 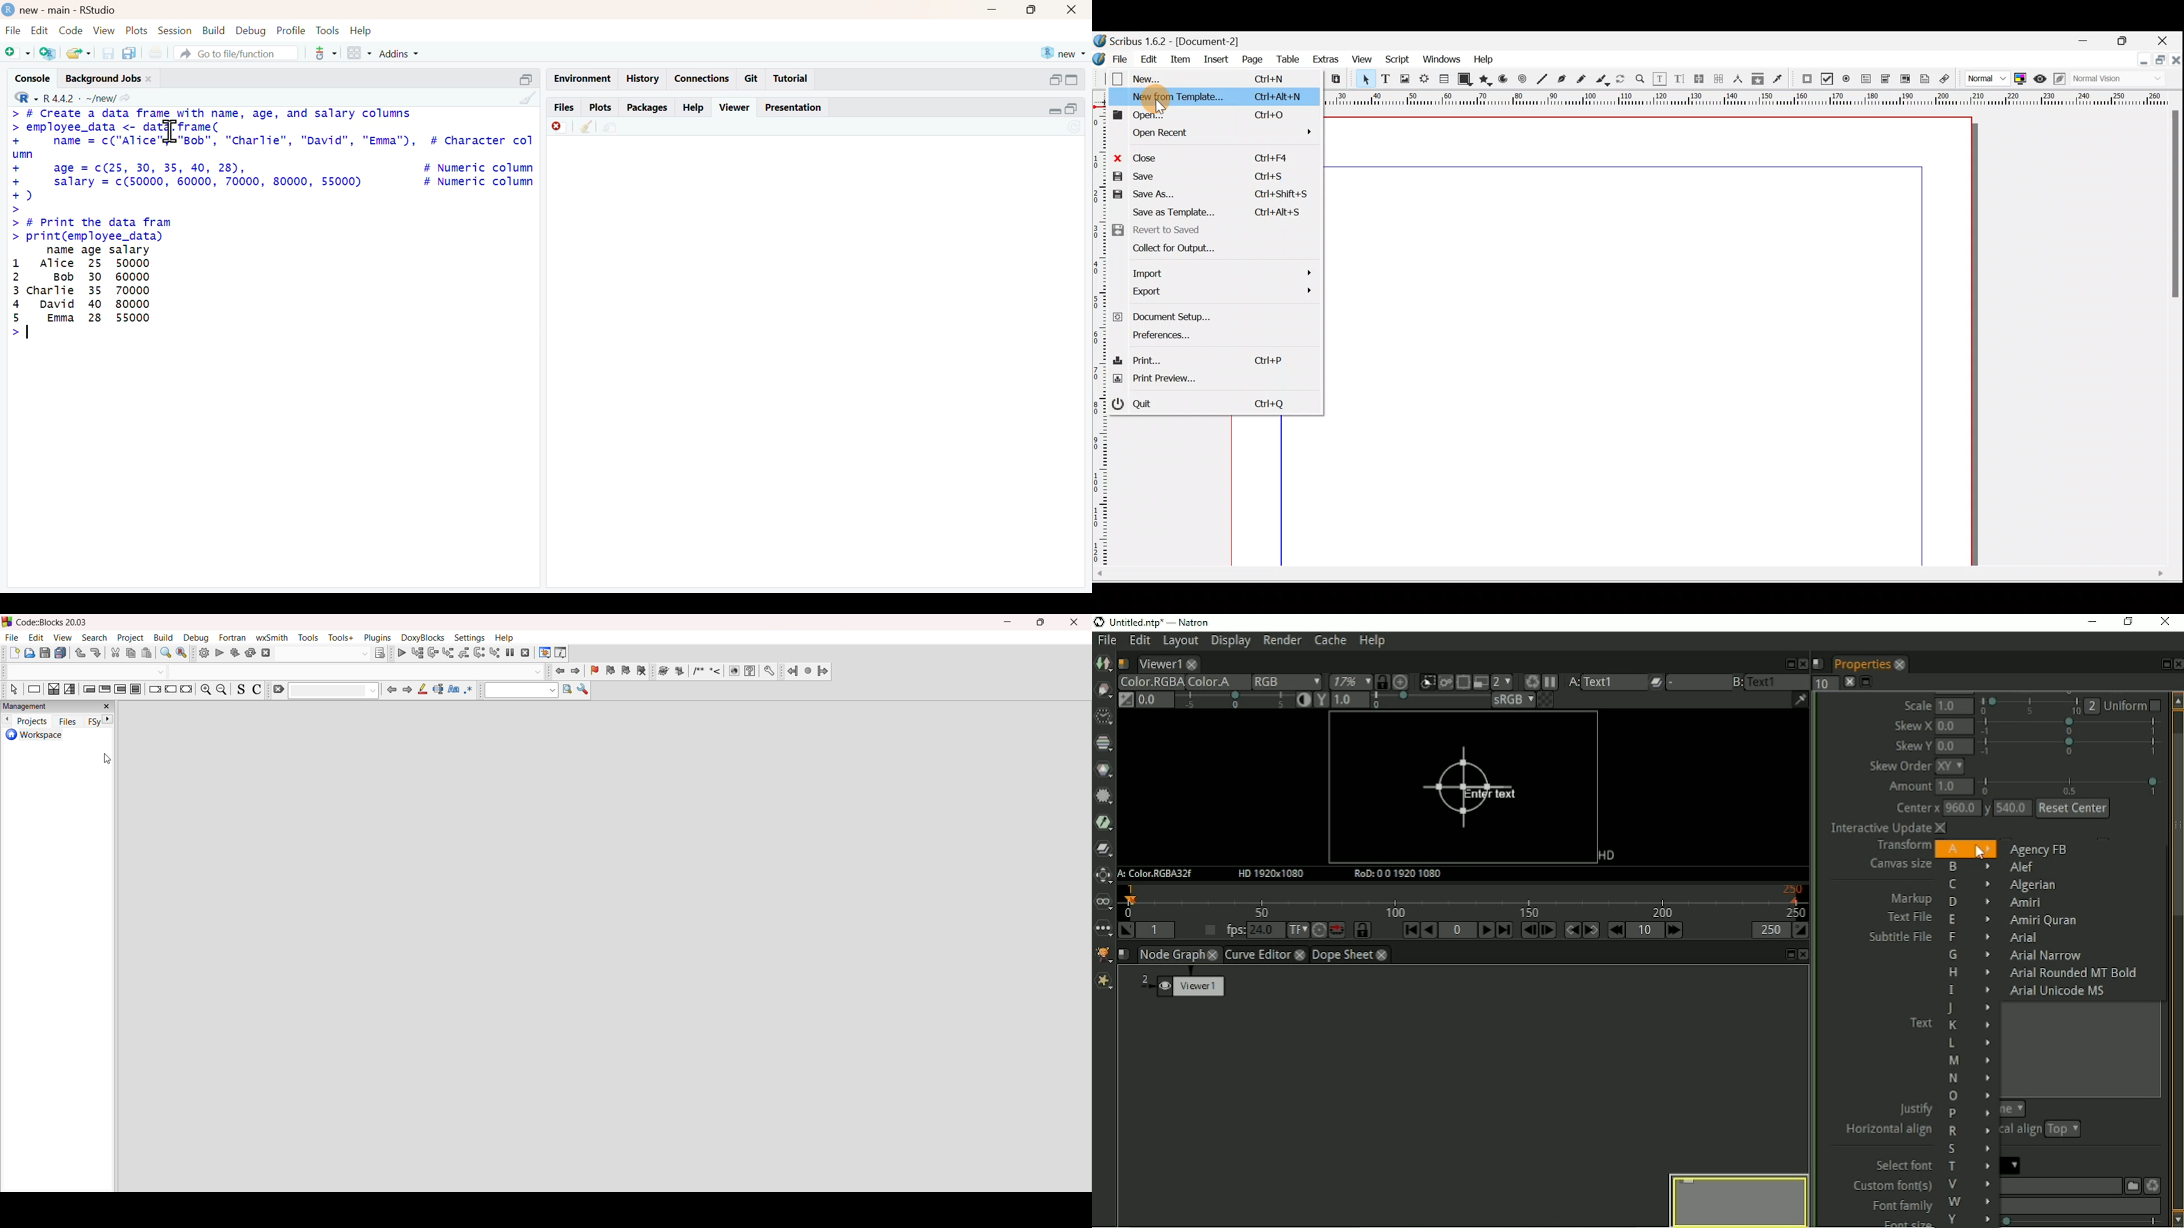 I want to click on HTML help, so click(x=750, y=671).